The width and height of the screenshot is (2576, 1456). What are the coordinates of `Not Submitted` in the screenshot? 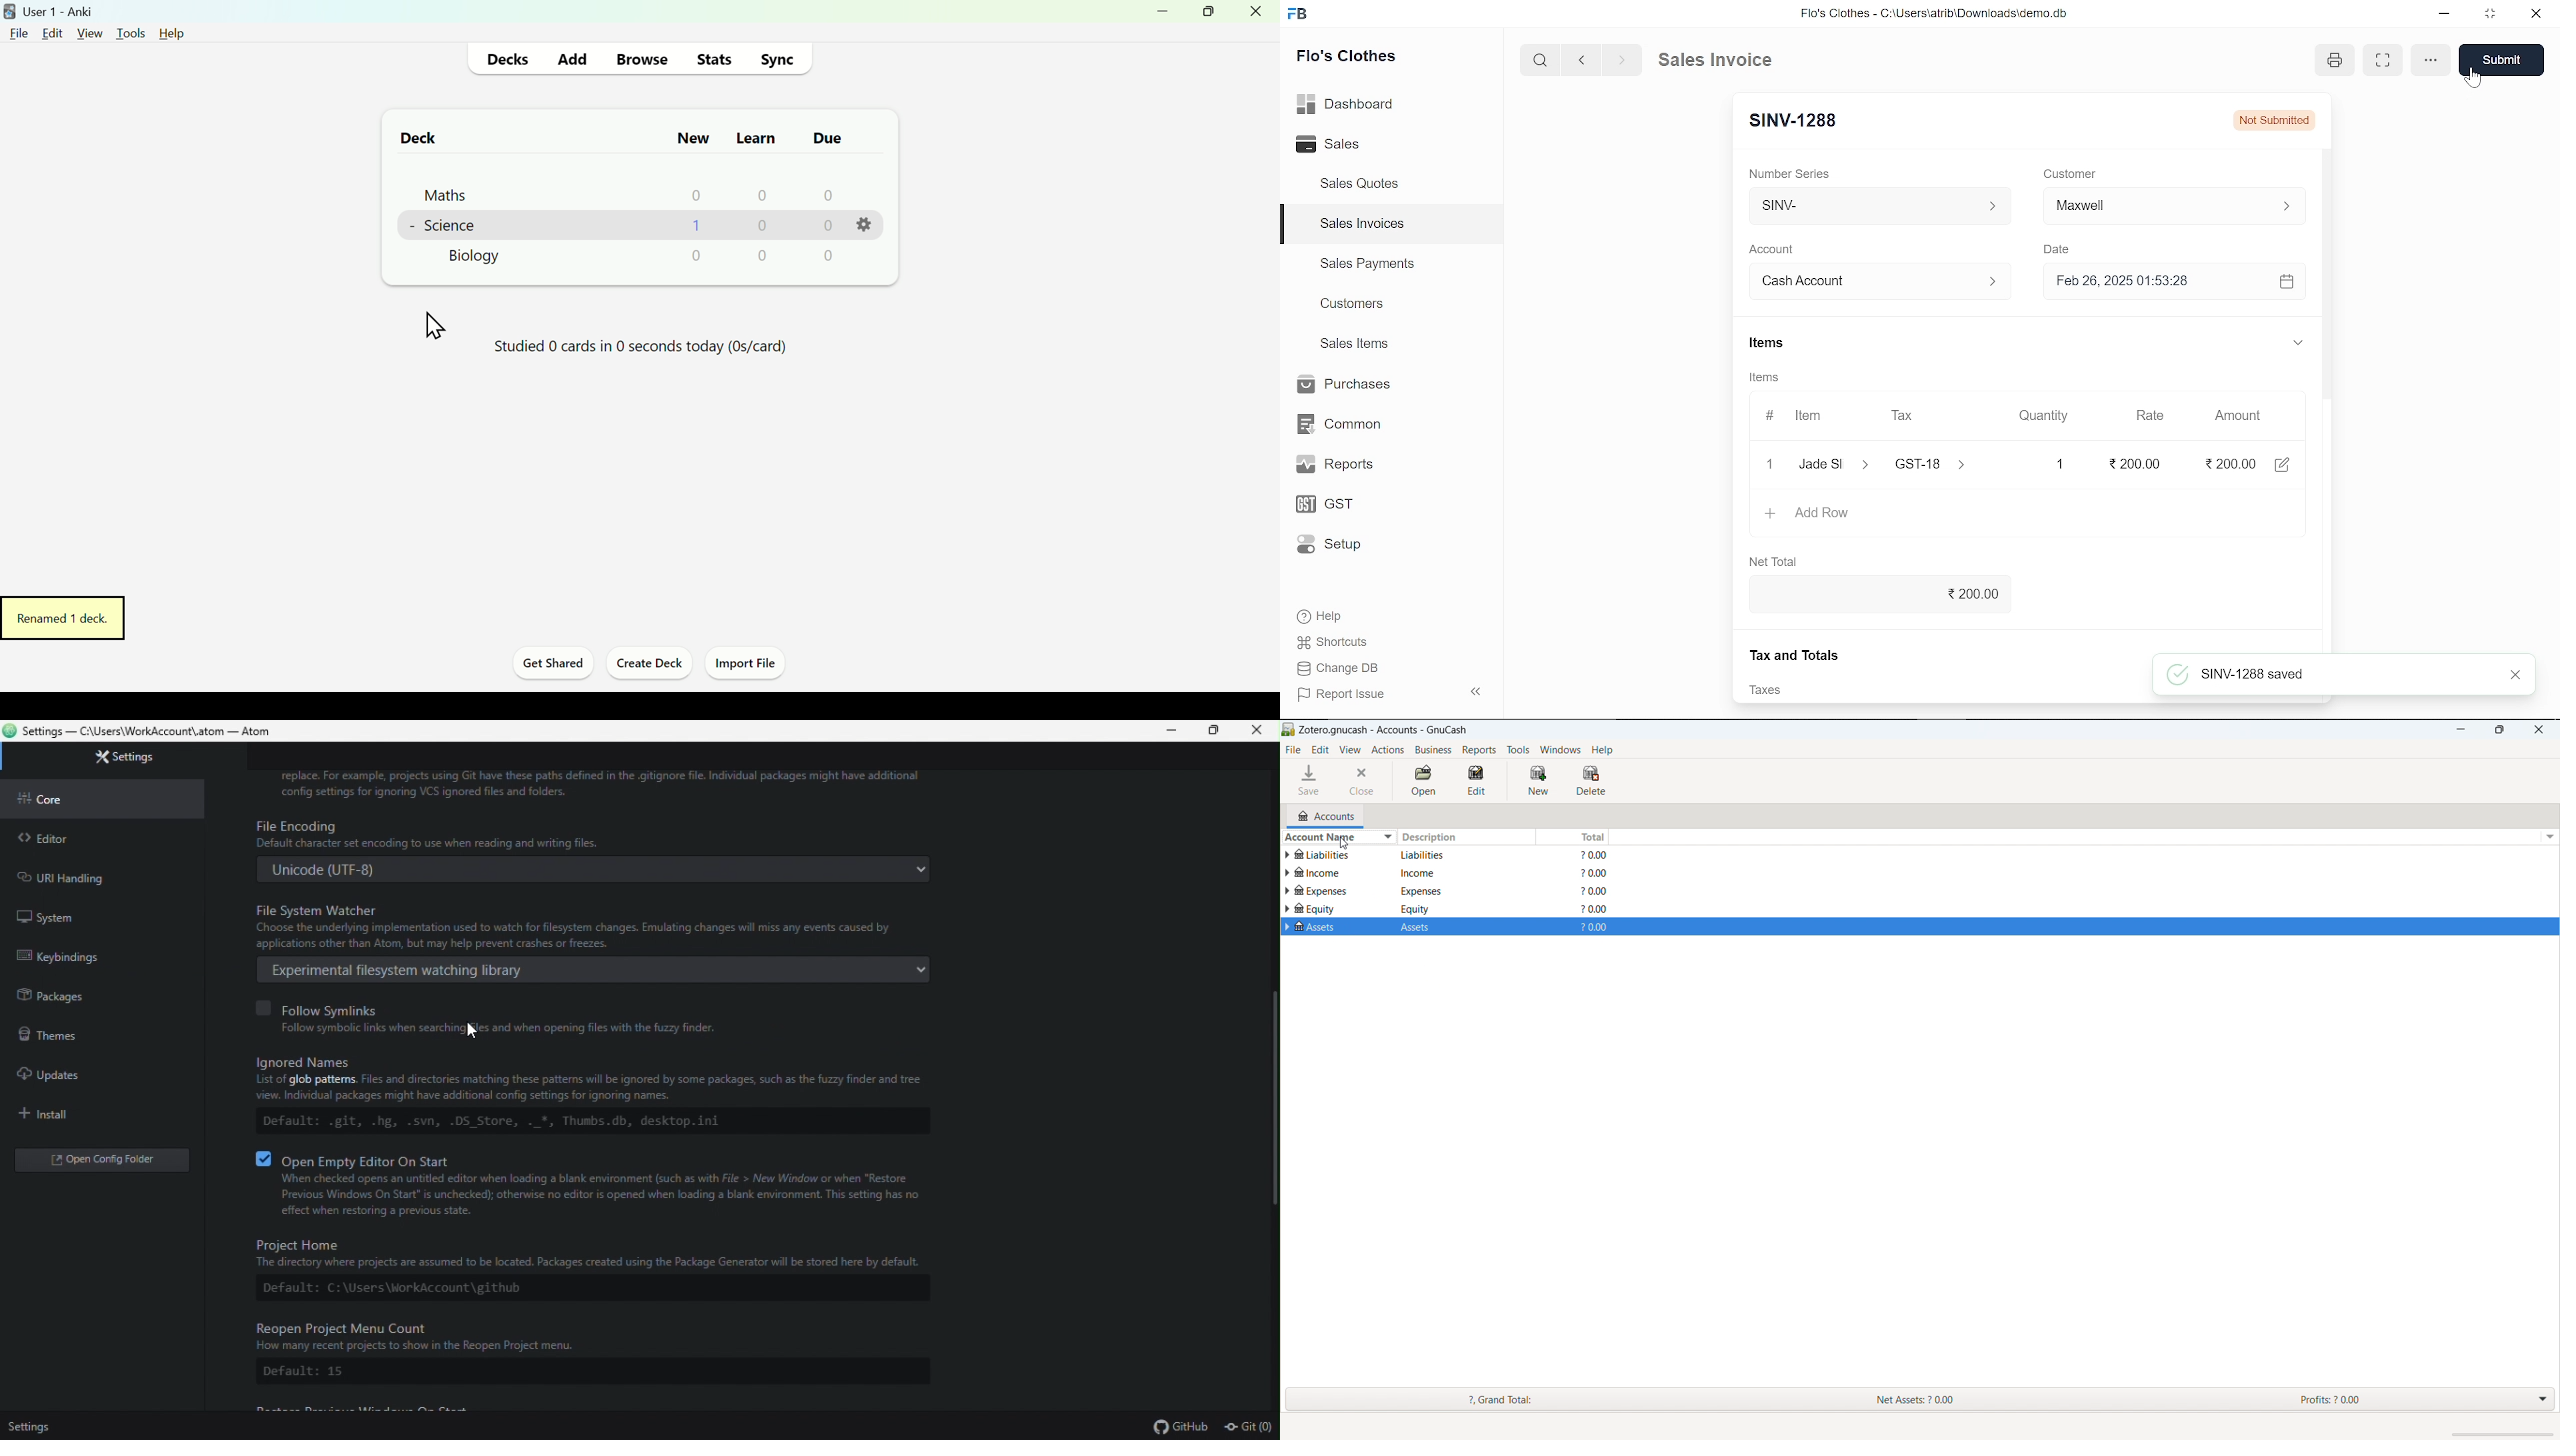 It's located at (2276, 119).